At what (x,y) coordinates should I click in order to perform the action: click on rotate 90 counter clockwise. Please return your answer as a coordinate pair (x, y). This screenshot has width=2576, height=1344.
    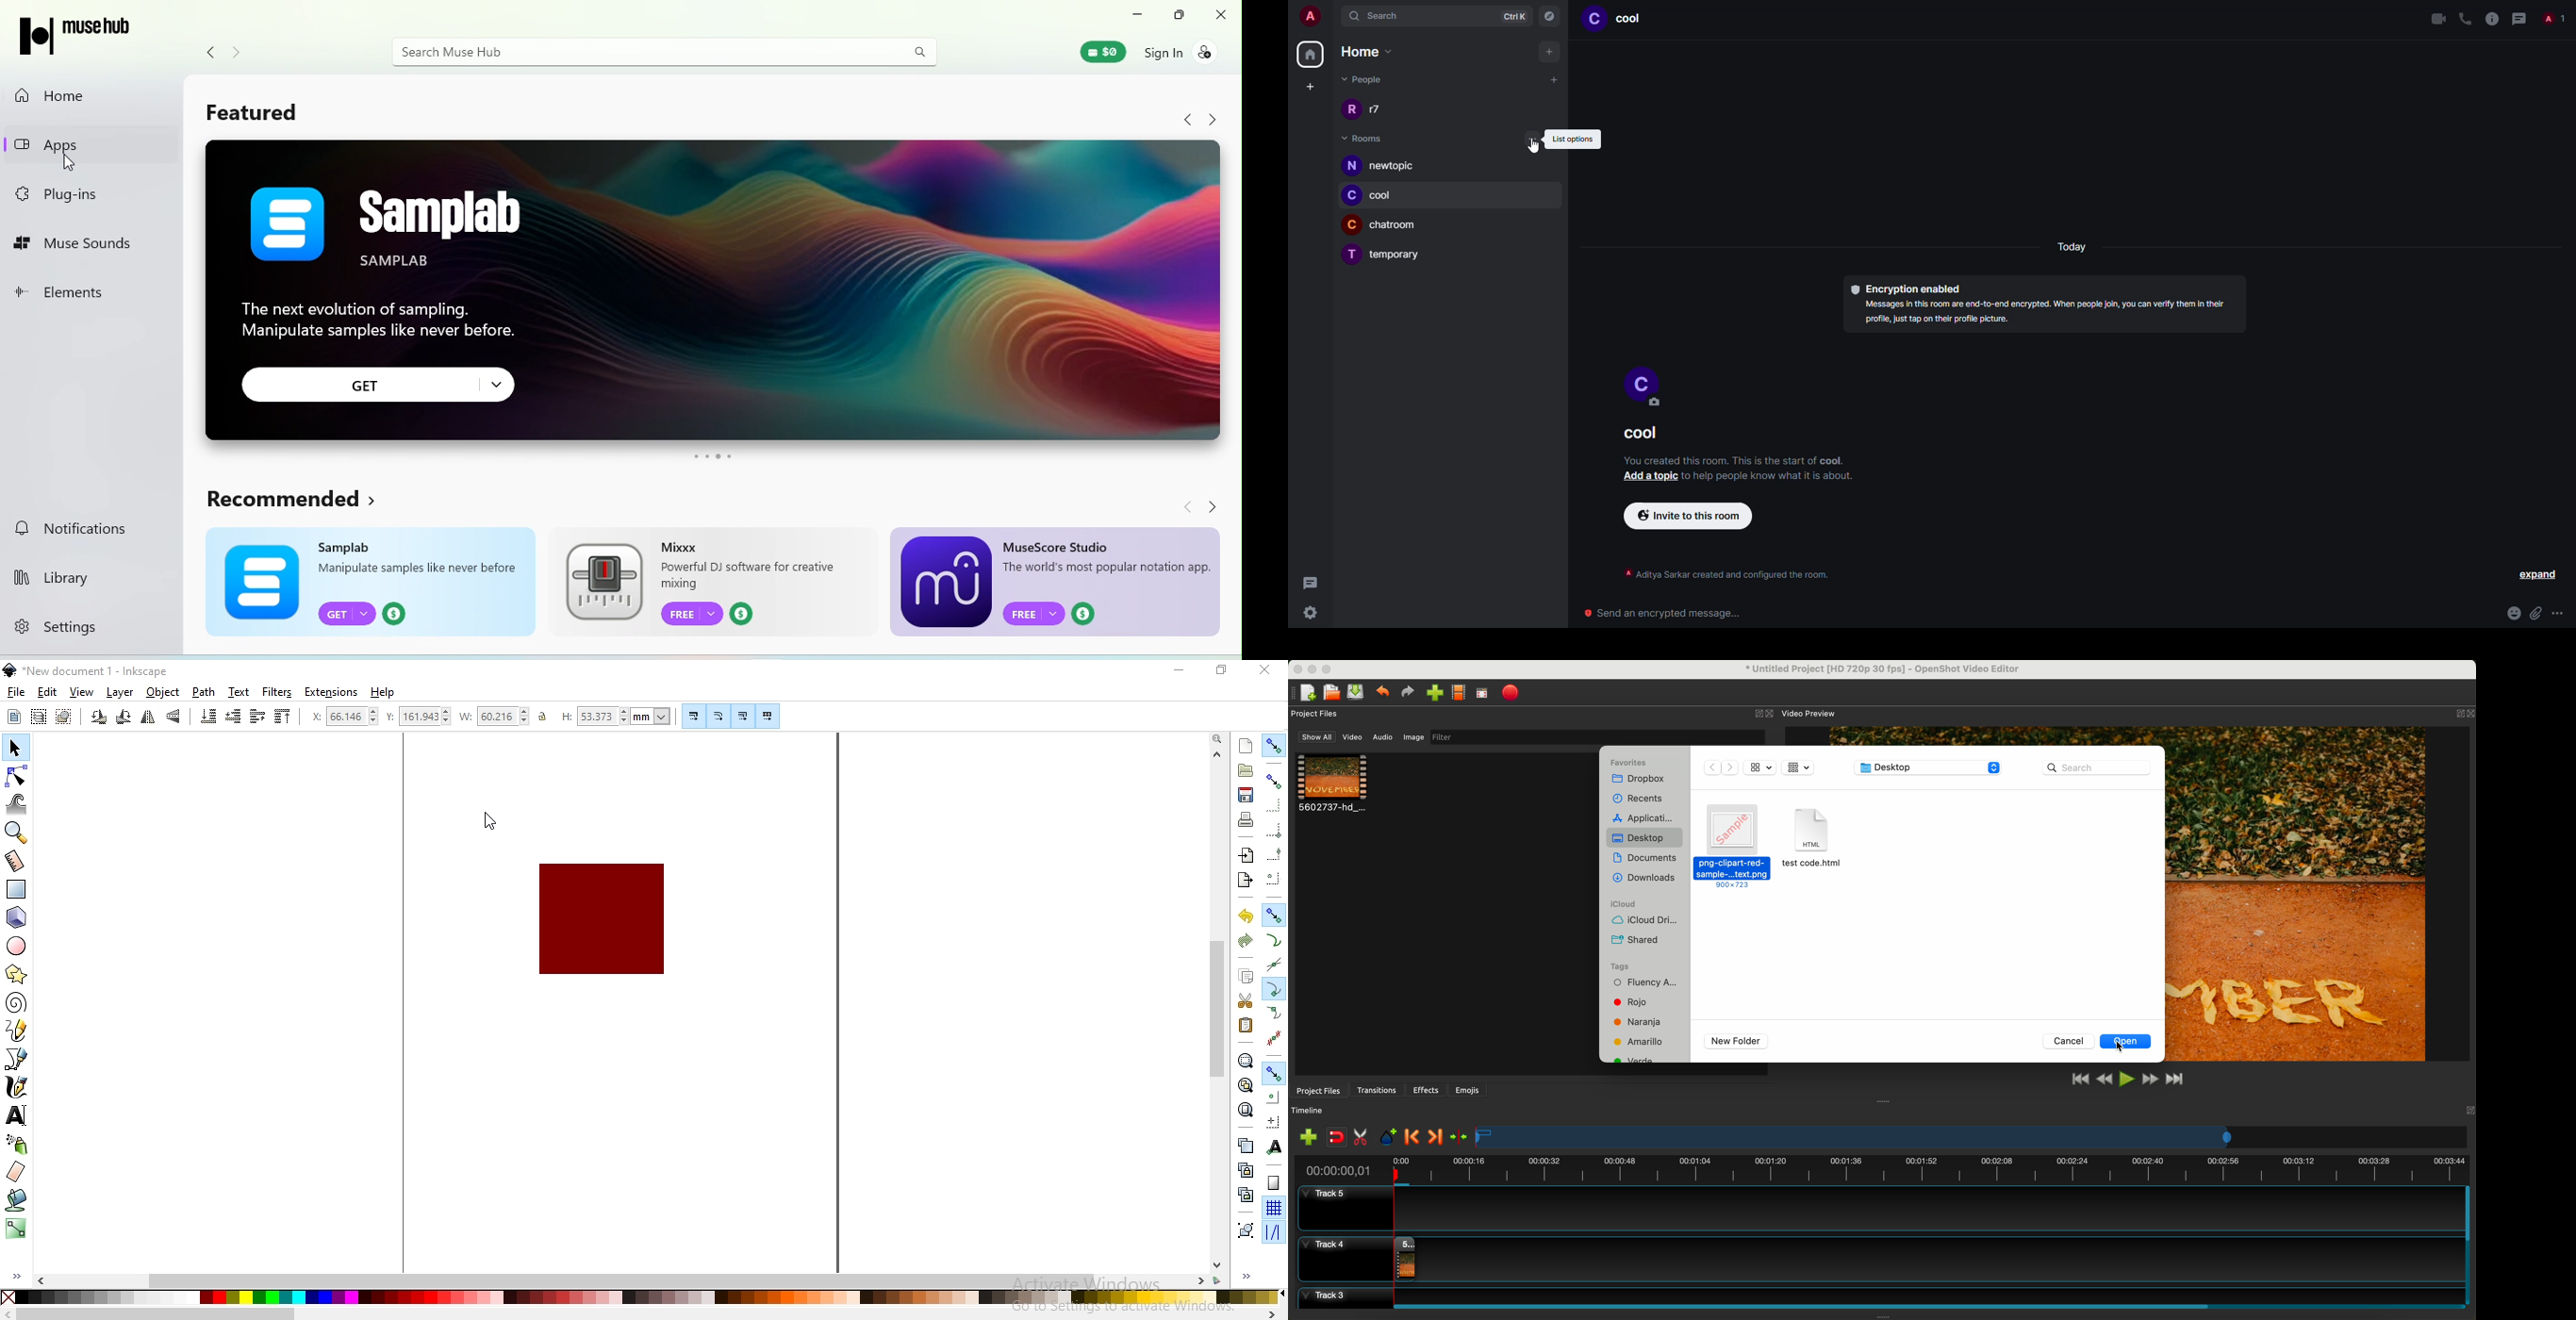
    Looking at the image, I should click on (97, 718).